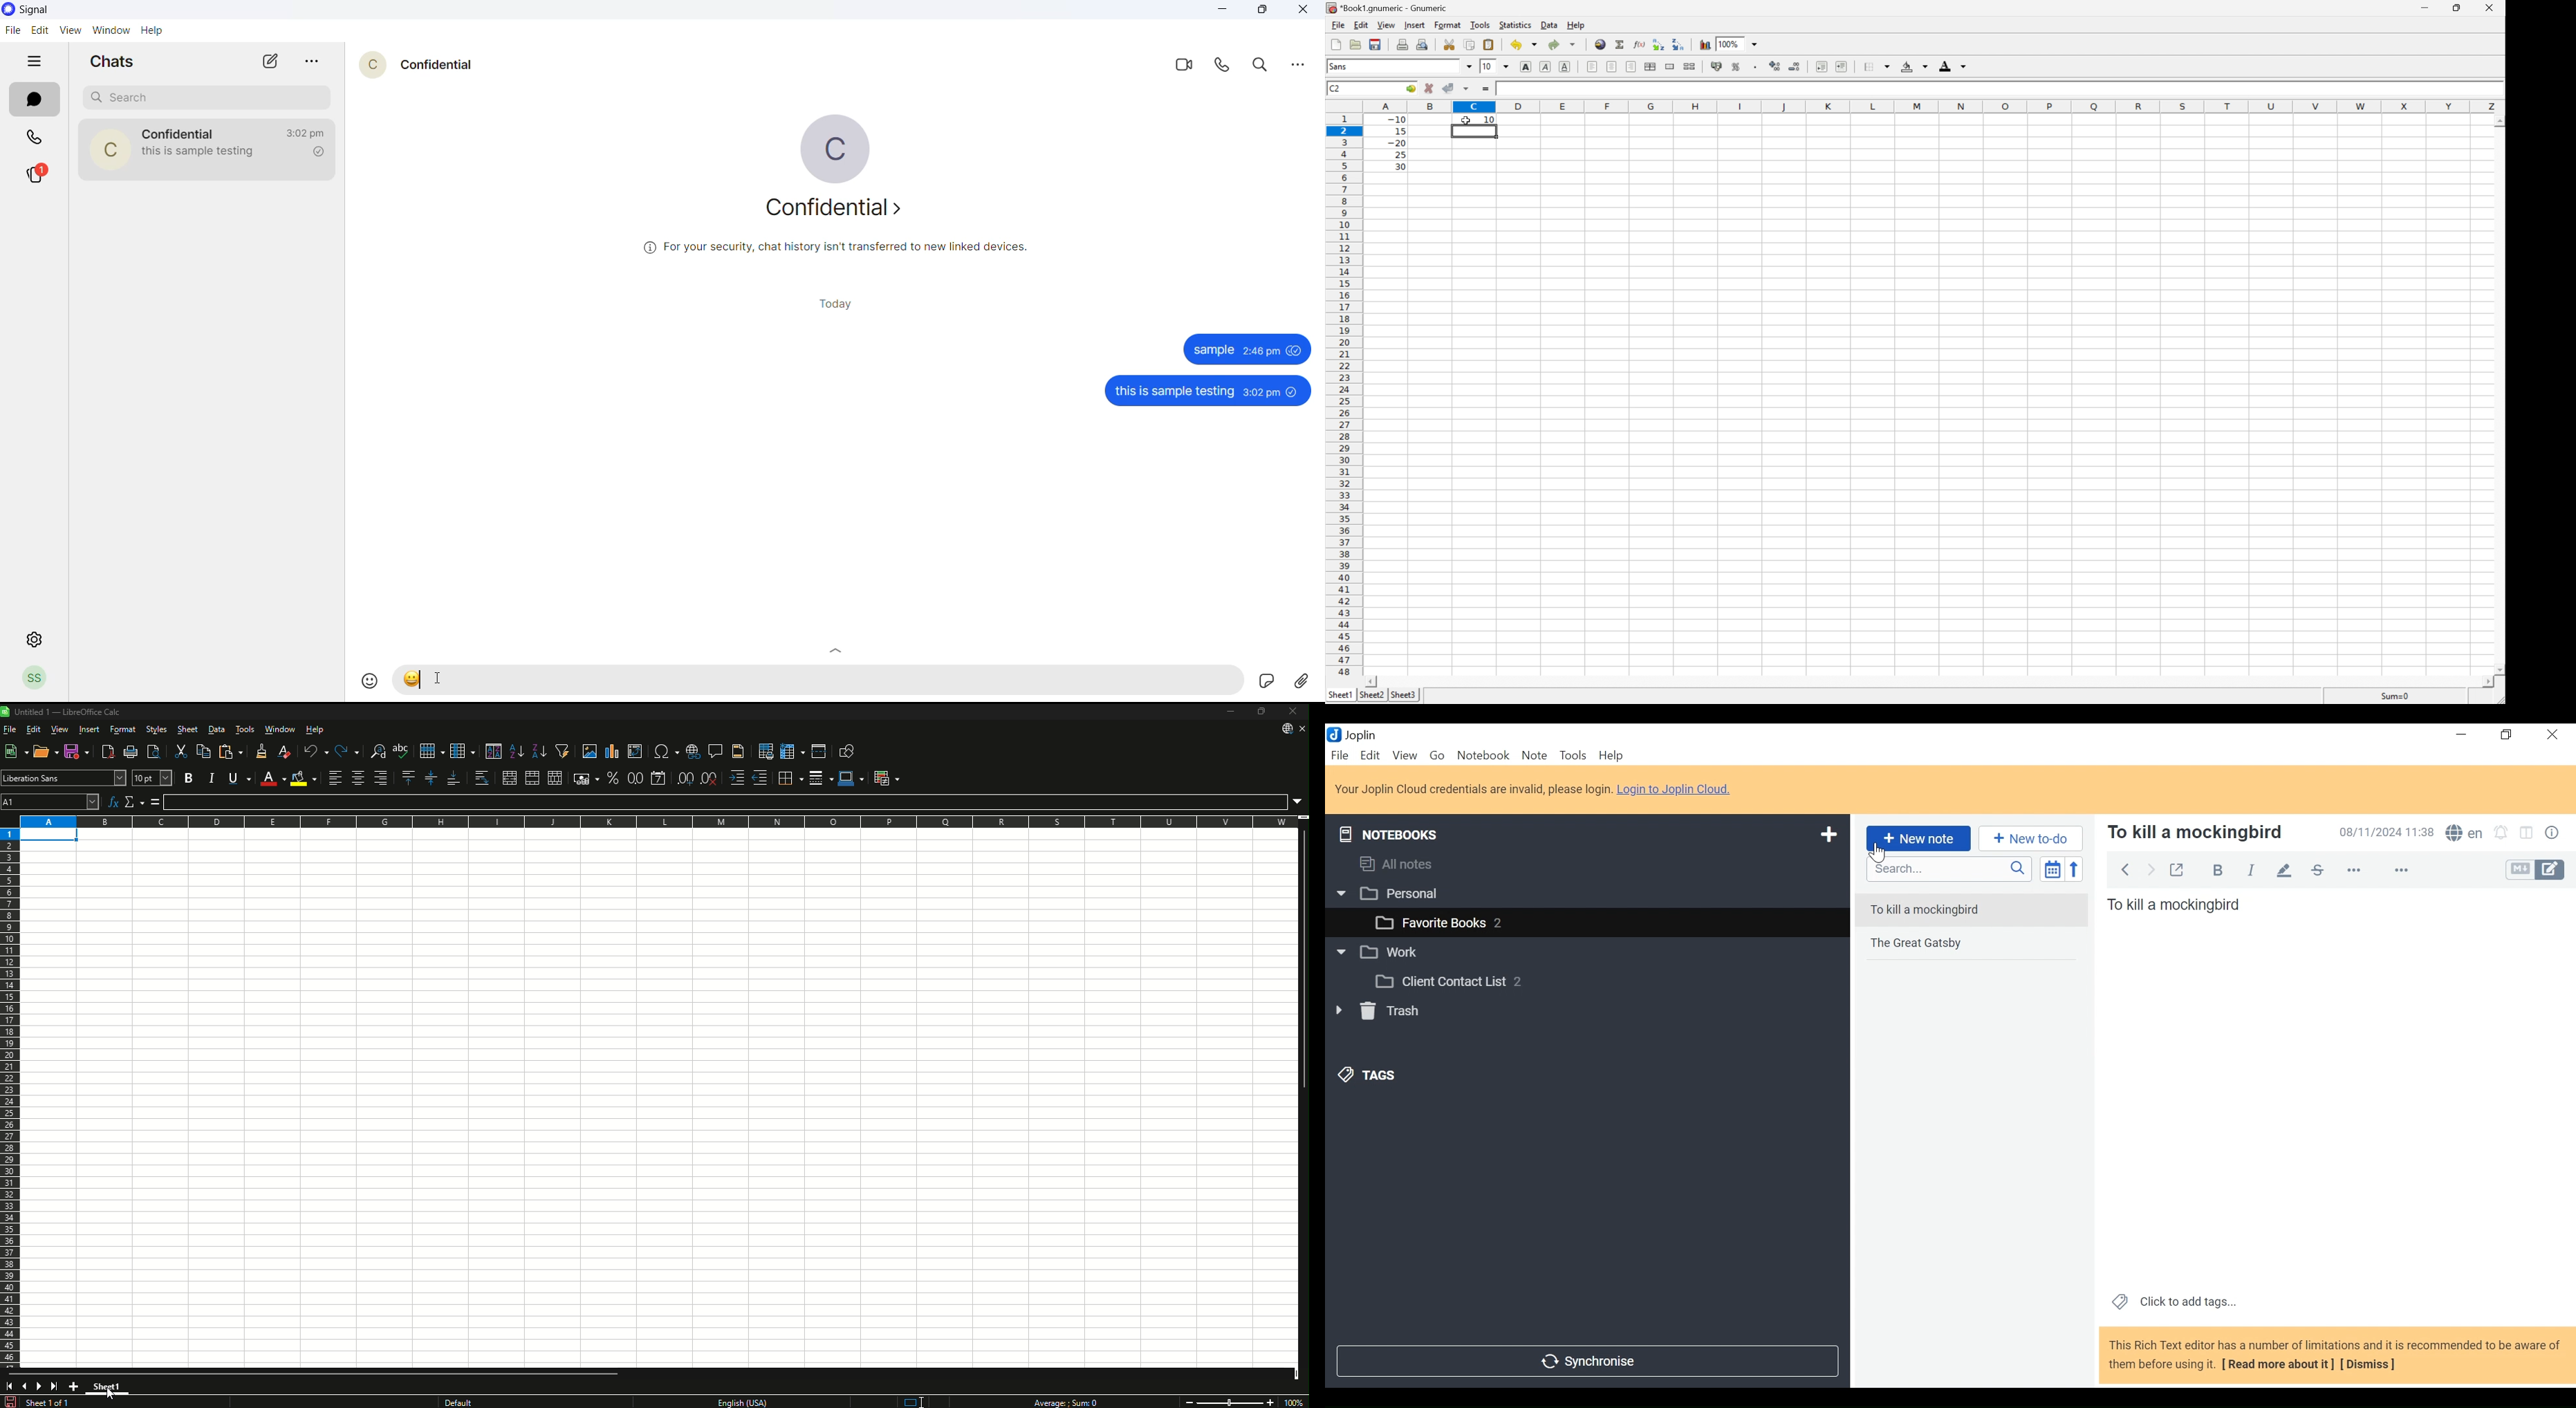  Describe the element at coordinates (493, 751) in the screenshot. I see `Sort` at that location.